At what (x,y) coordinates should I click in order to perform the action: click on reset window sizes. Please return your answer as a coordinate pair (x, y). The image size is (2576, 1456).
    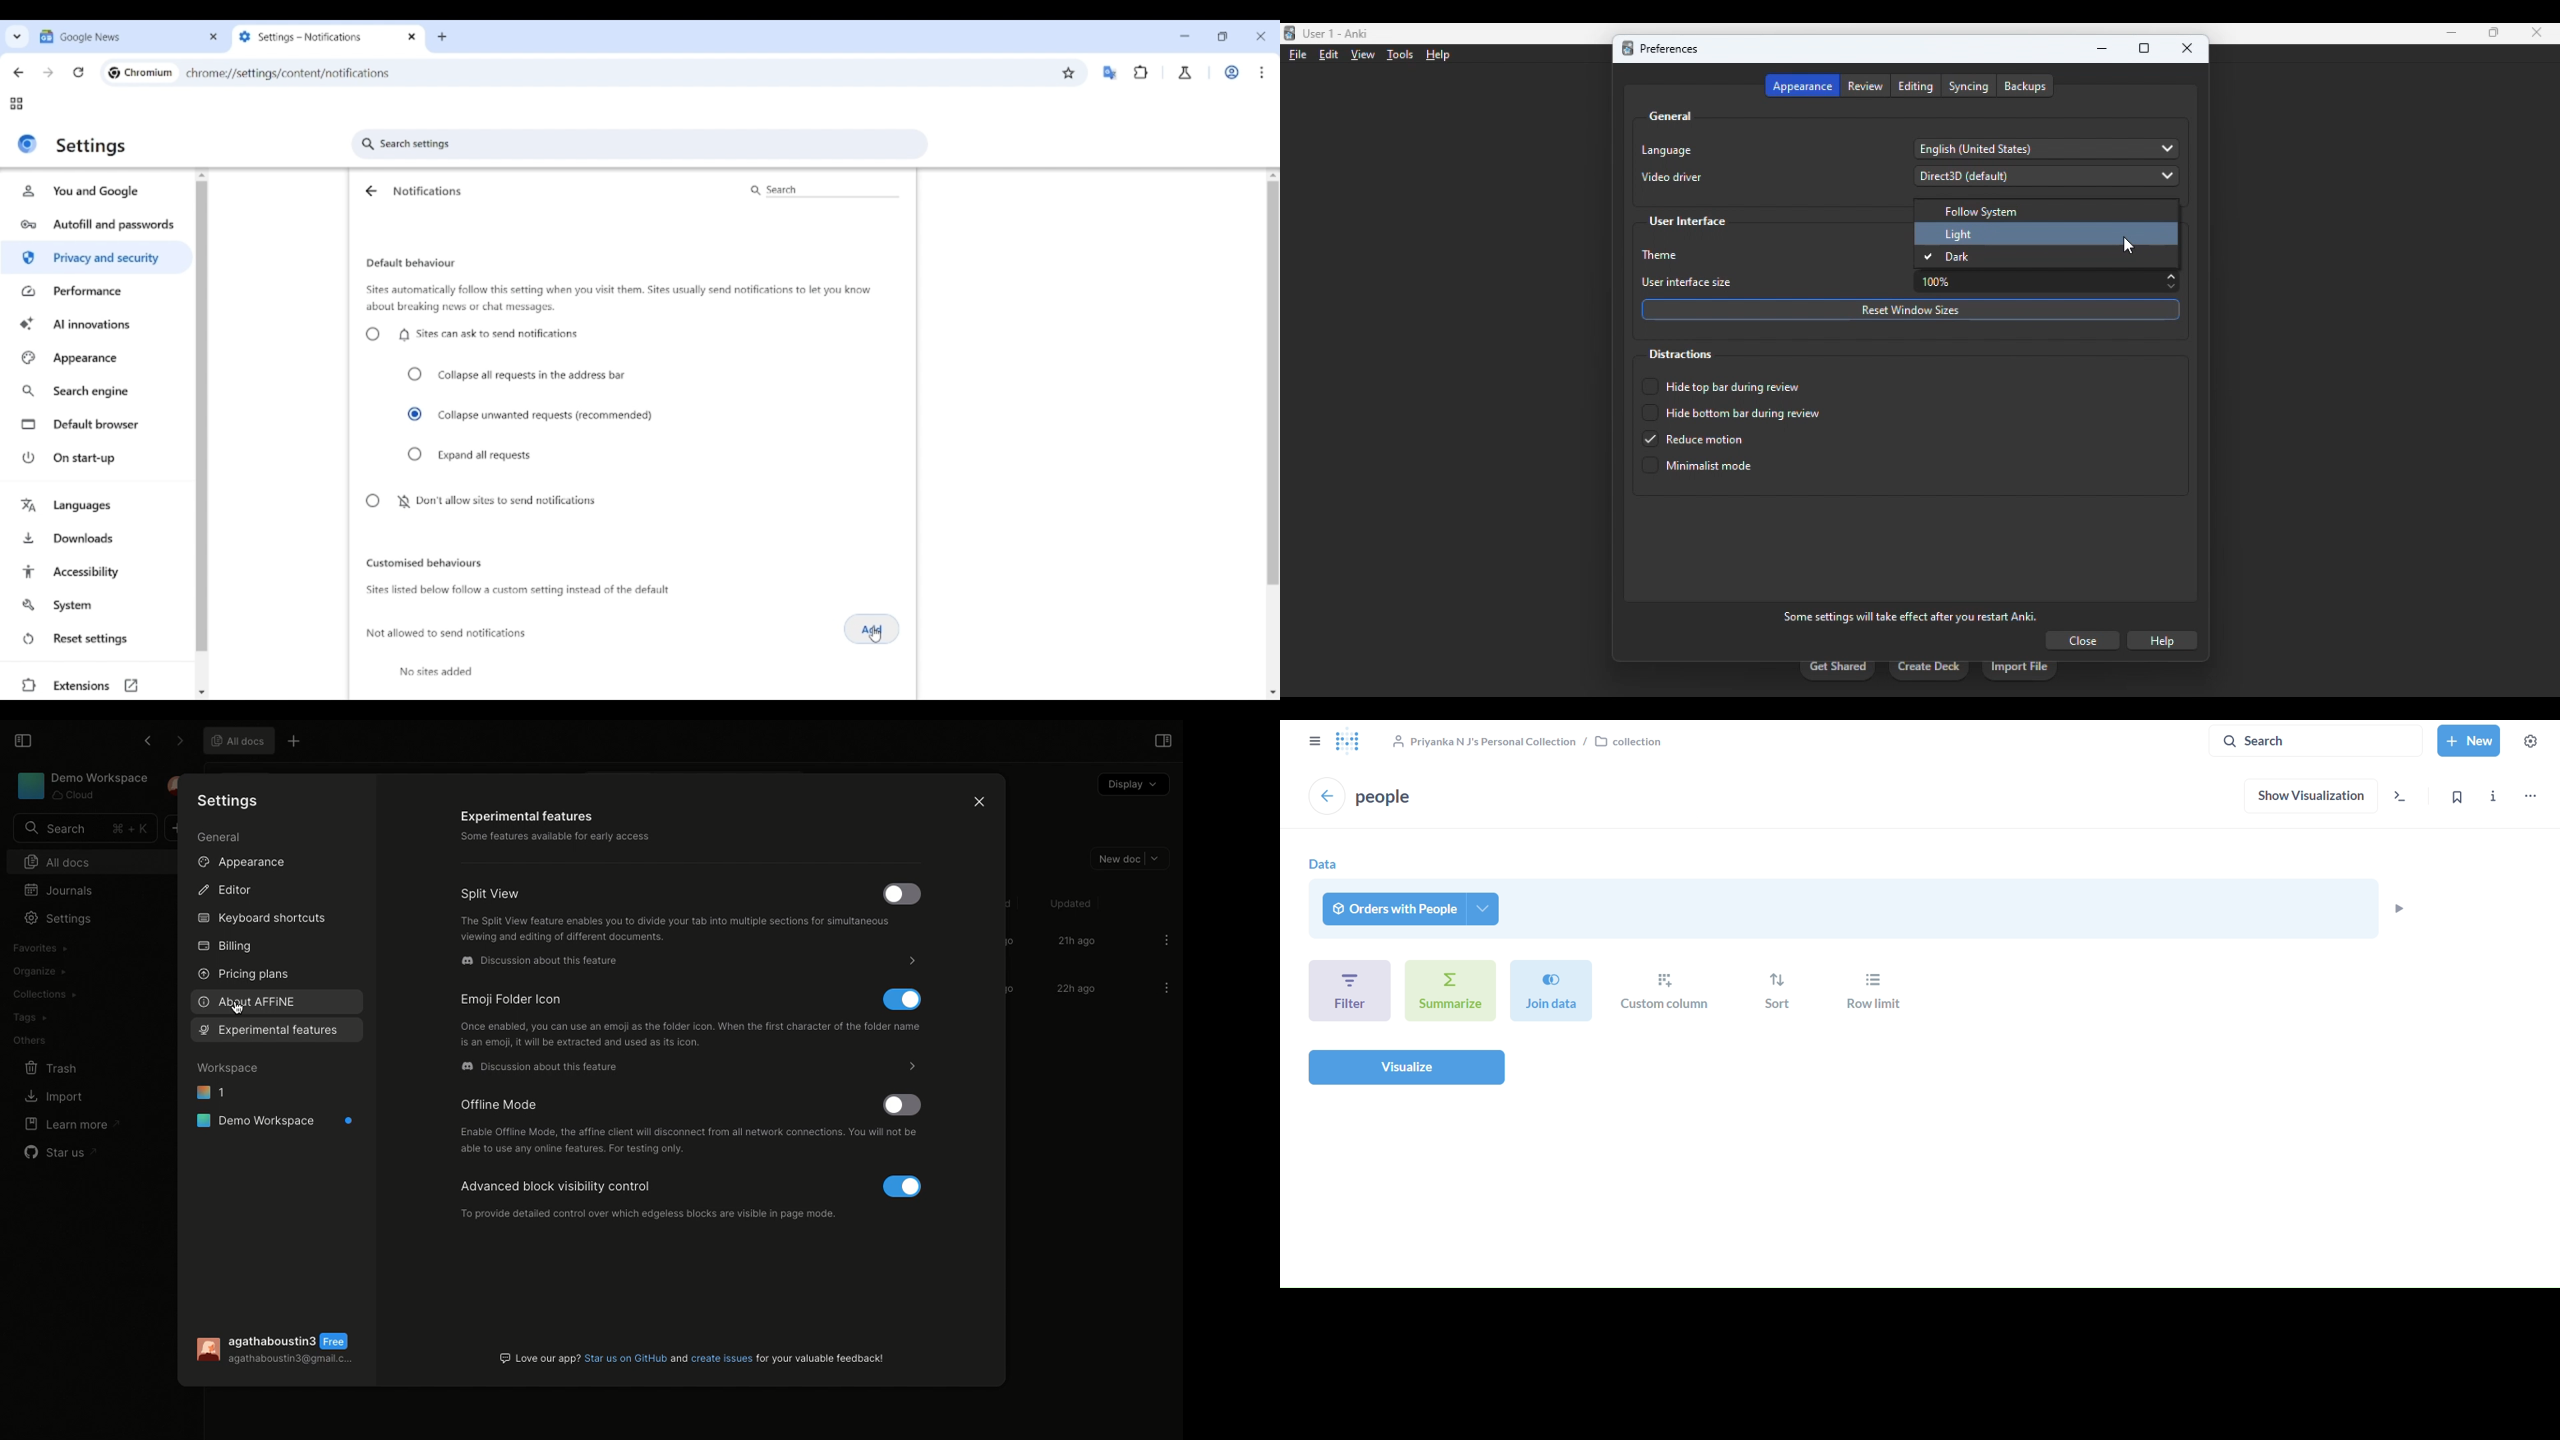
    Looking at the image, I should click on (1911, 310).